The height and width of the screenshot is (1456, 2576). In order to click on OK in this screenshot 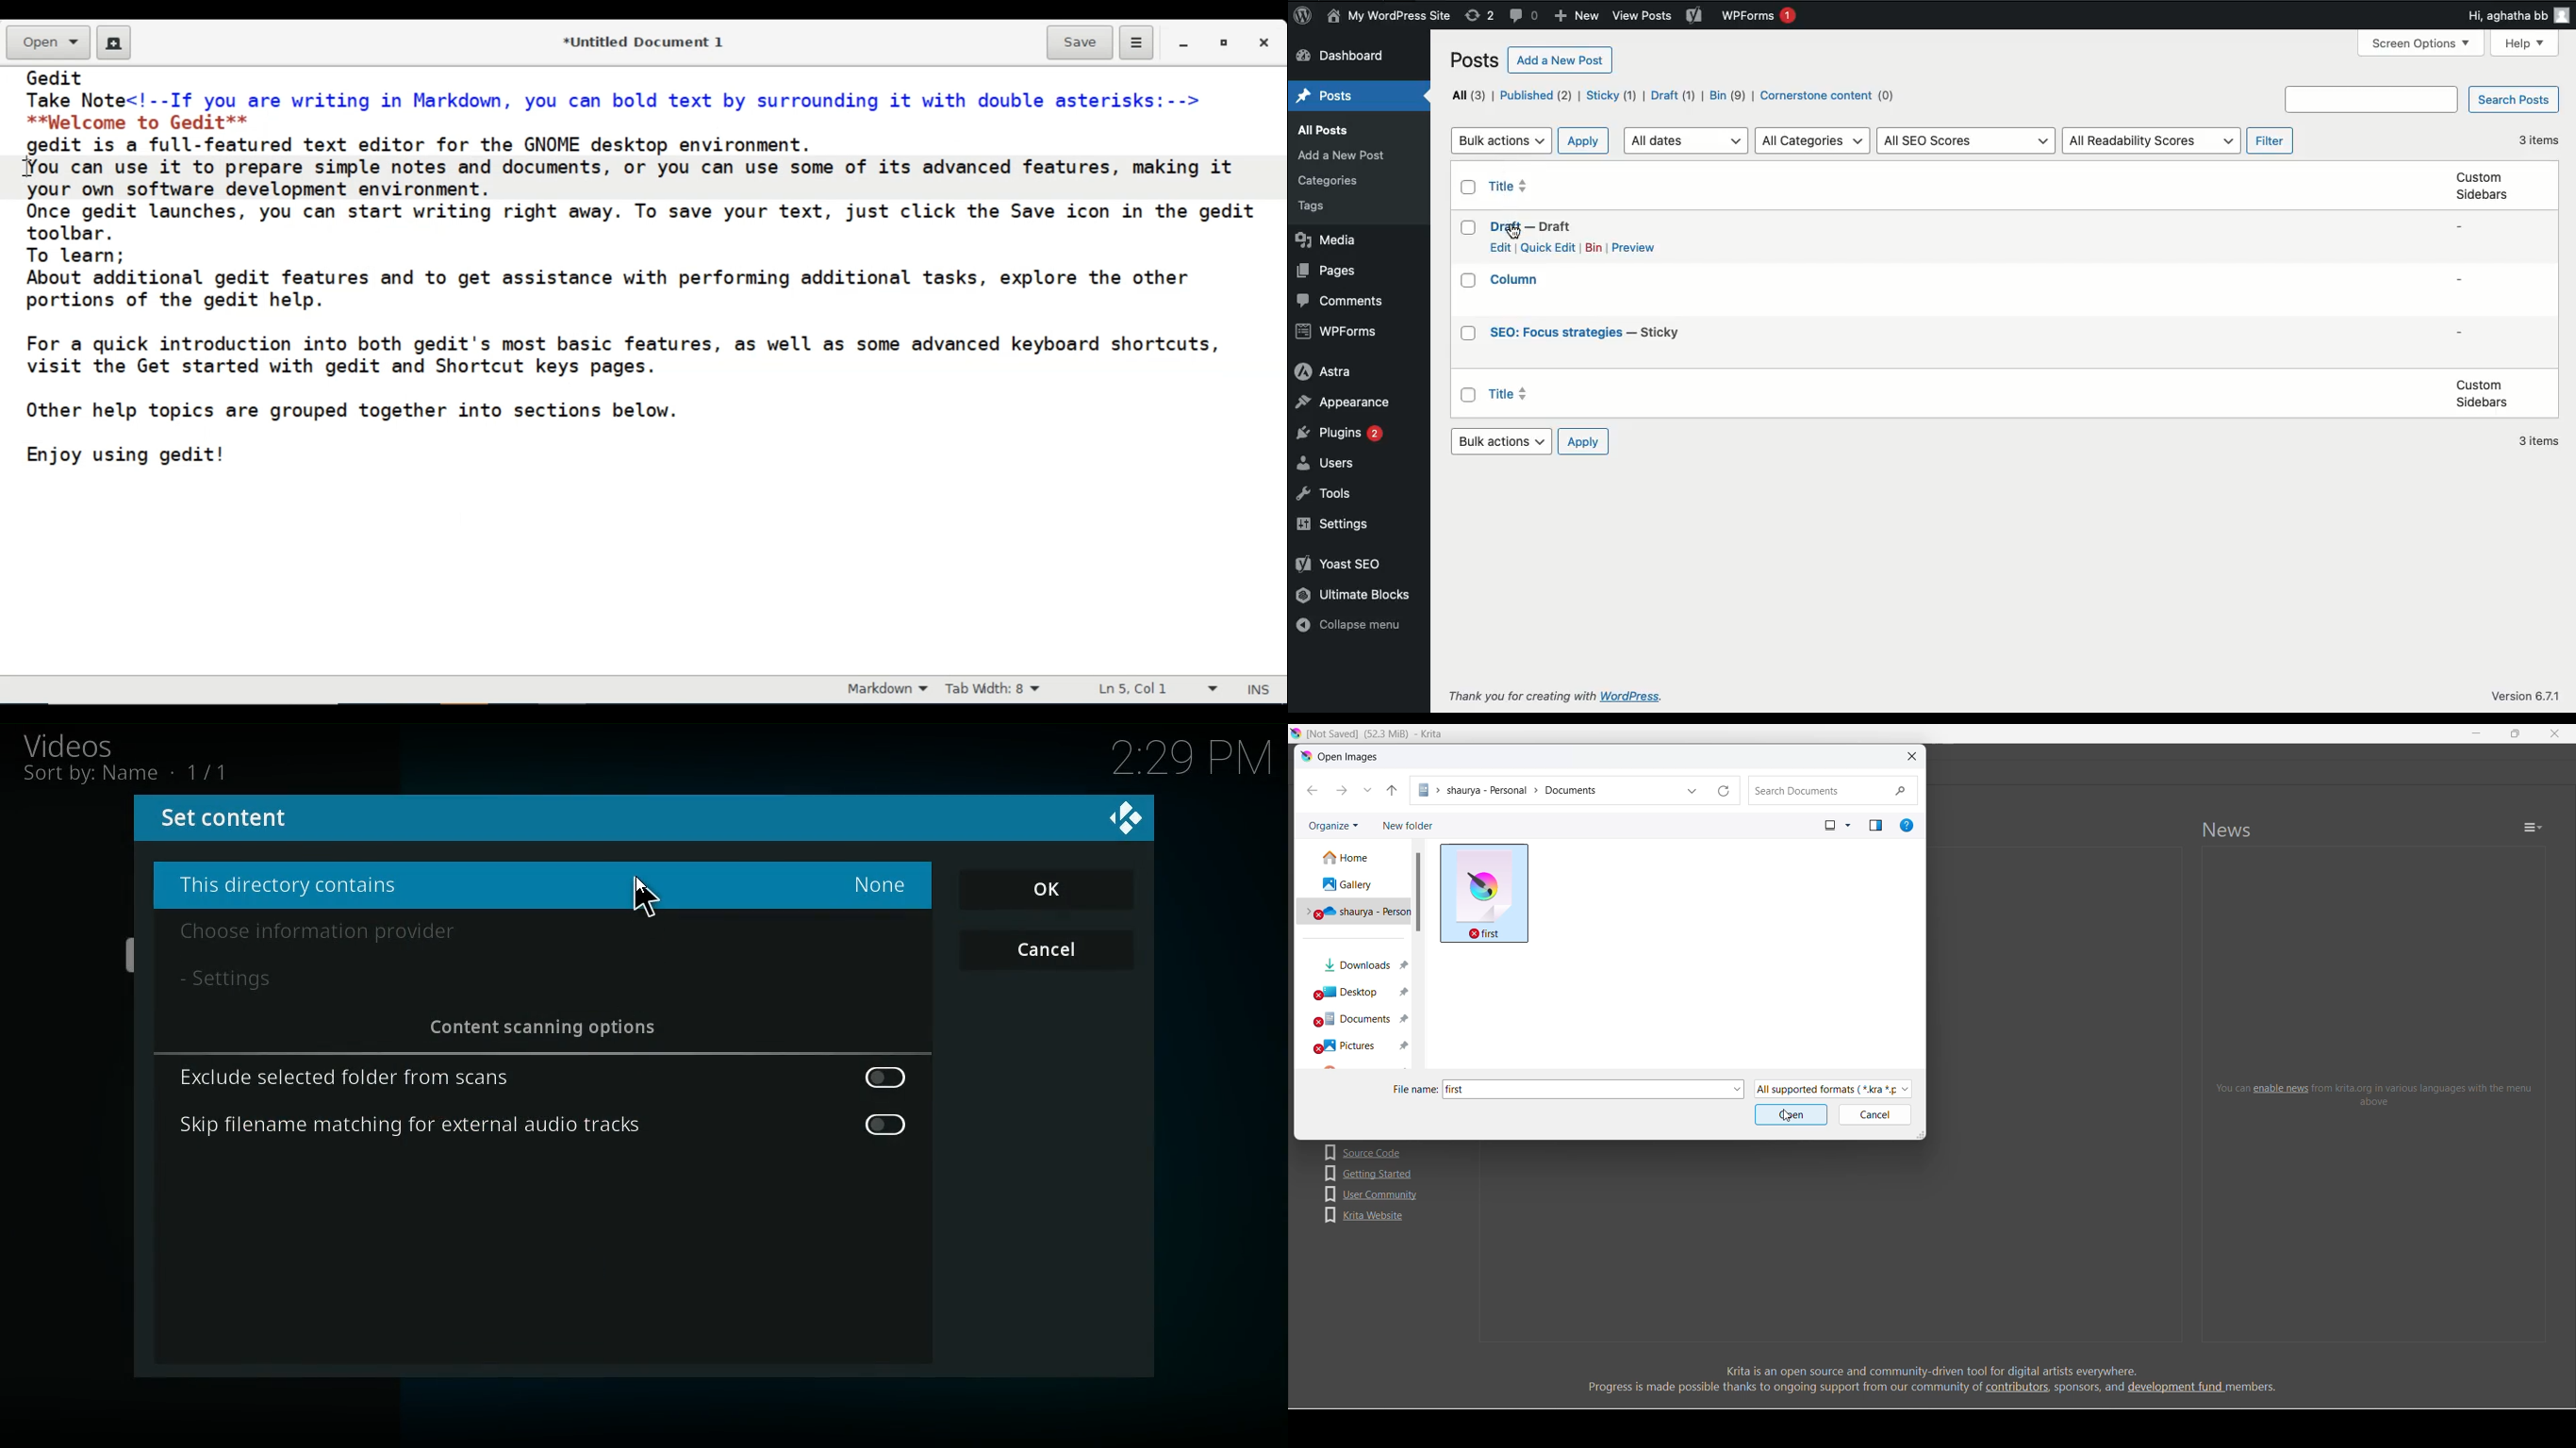, I will do `click(1049, 890)`.